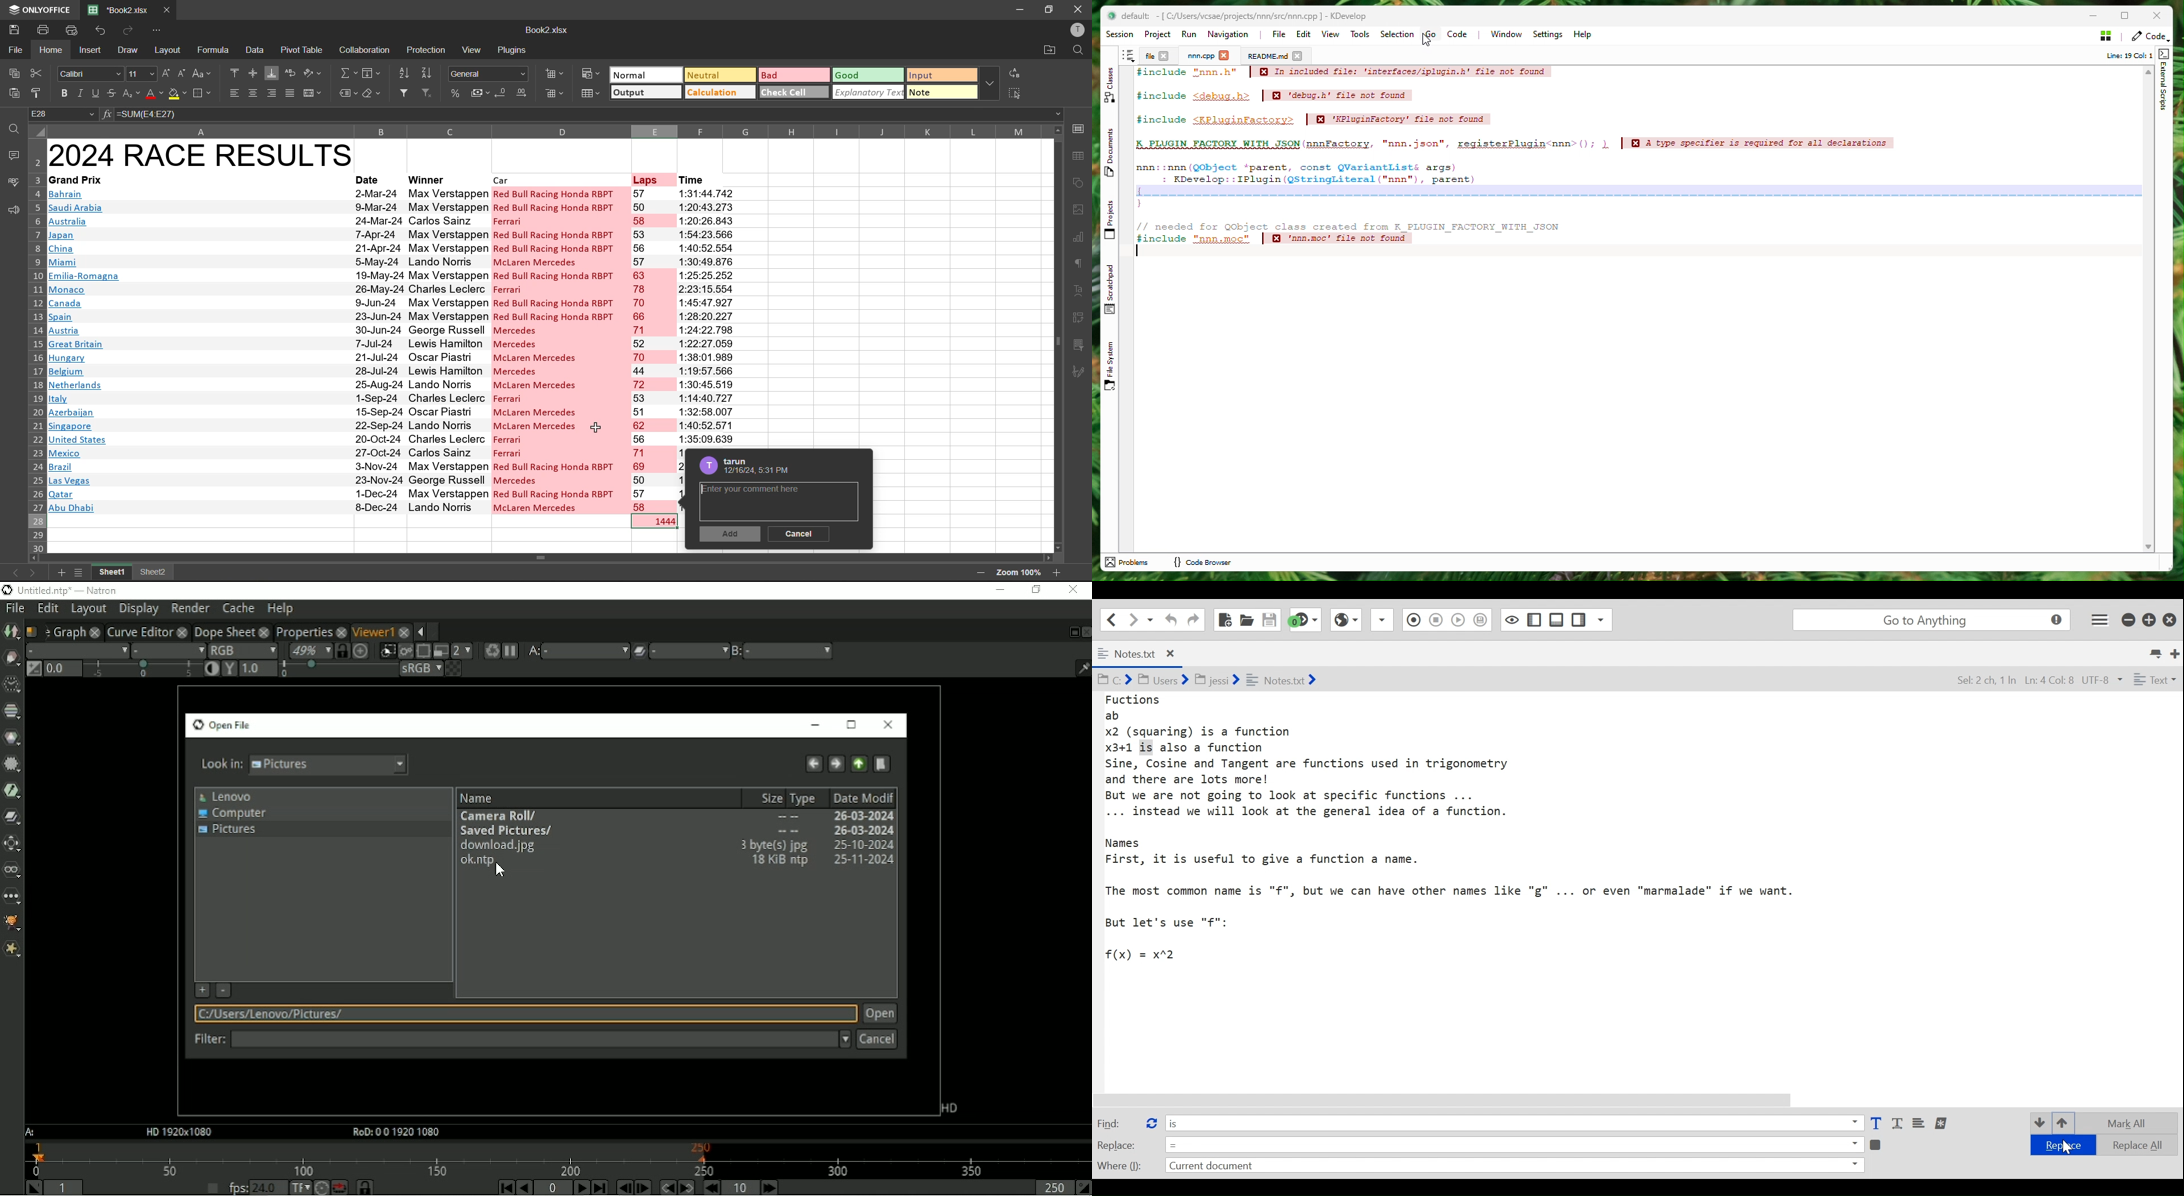 This screenshot has width=2184, height=1204. I want to click on find, so click(1079, 51).